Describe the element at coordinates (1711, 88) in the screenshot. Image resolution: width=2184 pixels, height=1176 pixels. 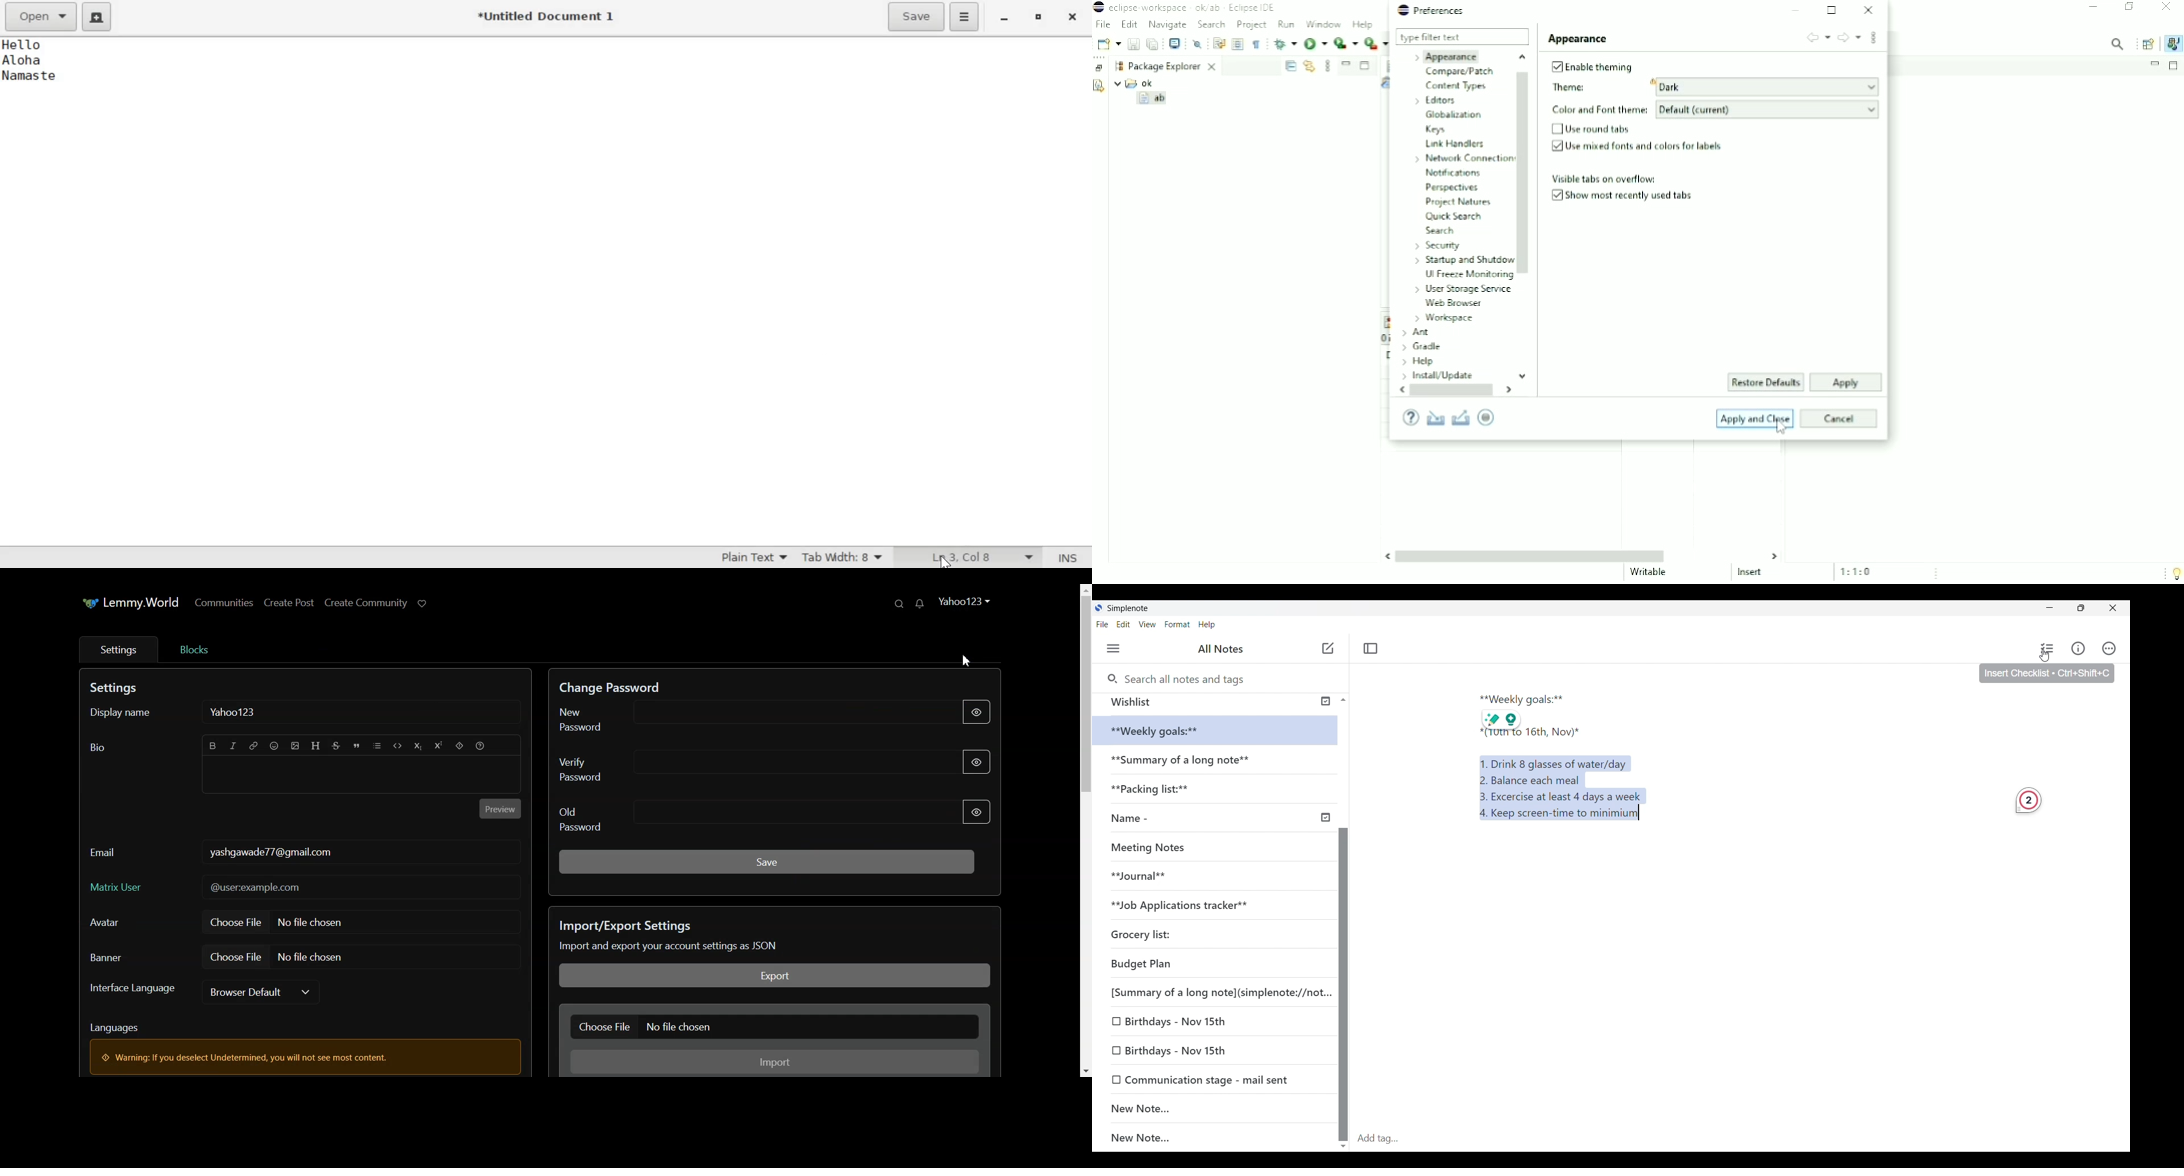
I see `Theme changed` at that location.